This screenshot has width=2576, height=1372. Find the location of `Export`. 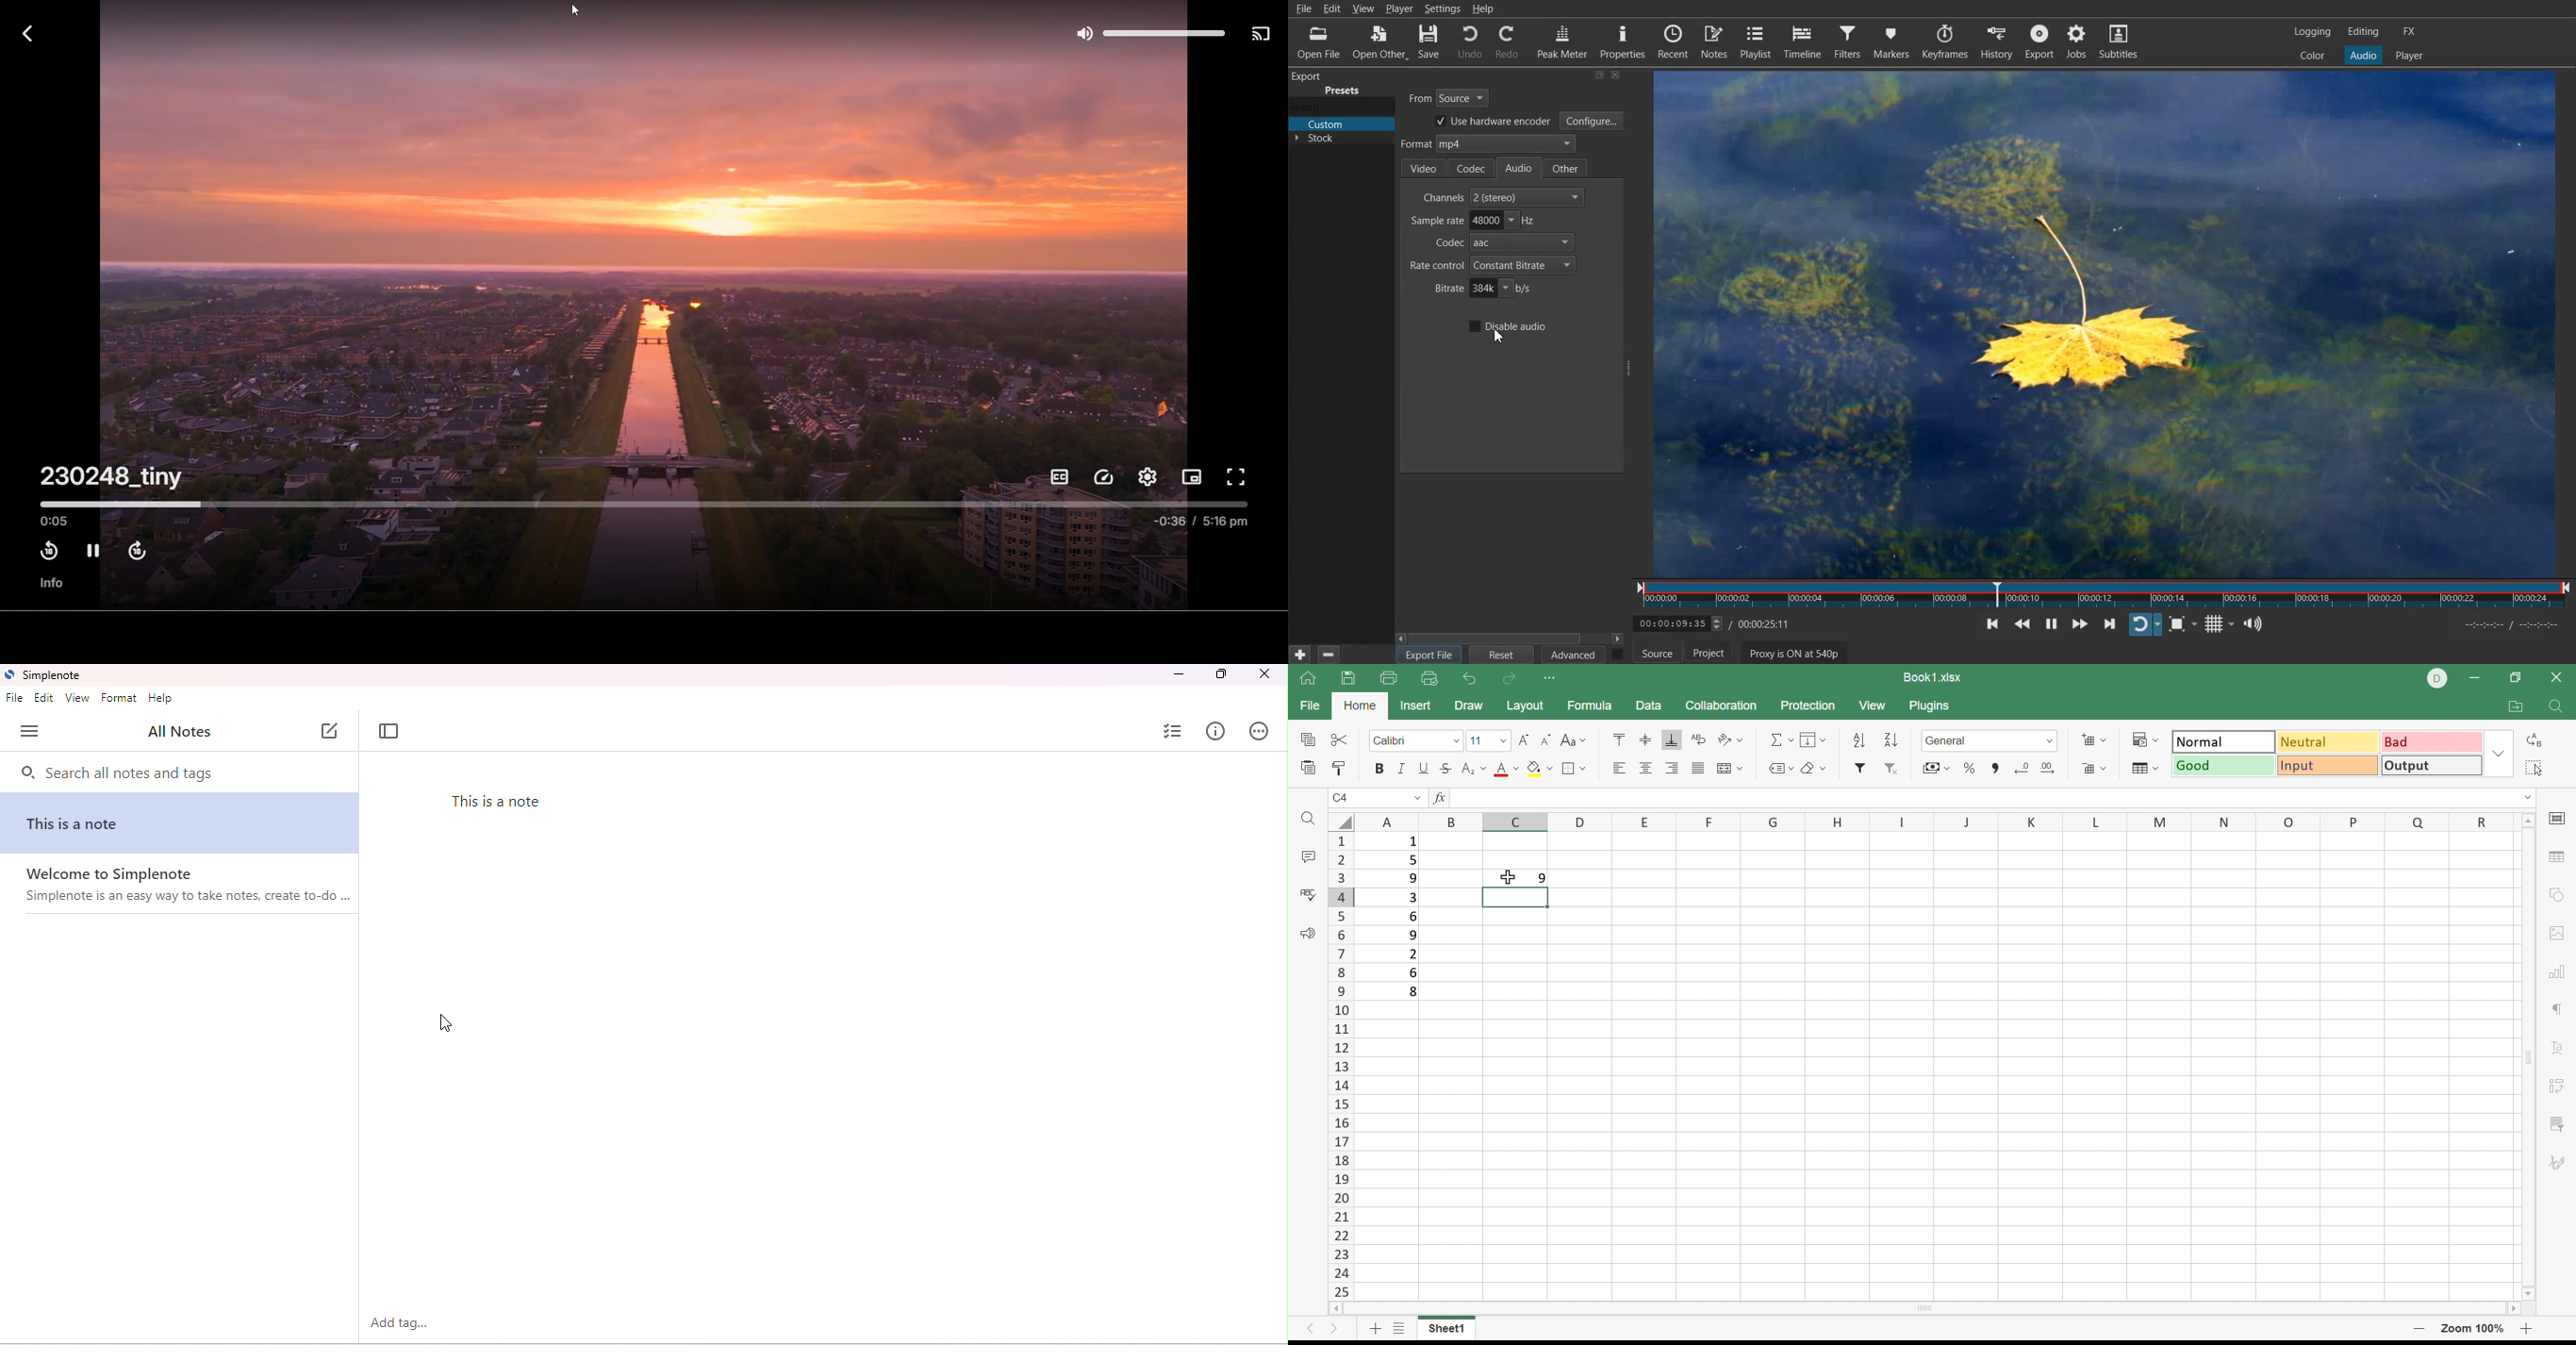

Export is located at coordinates (2041, 41).